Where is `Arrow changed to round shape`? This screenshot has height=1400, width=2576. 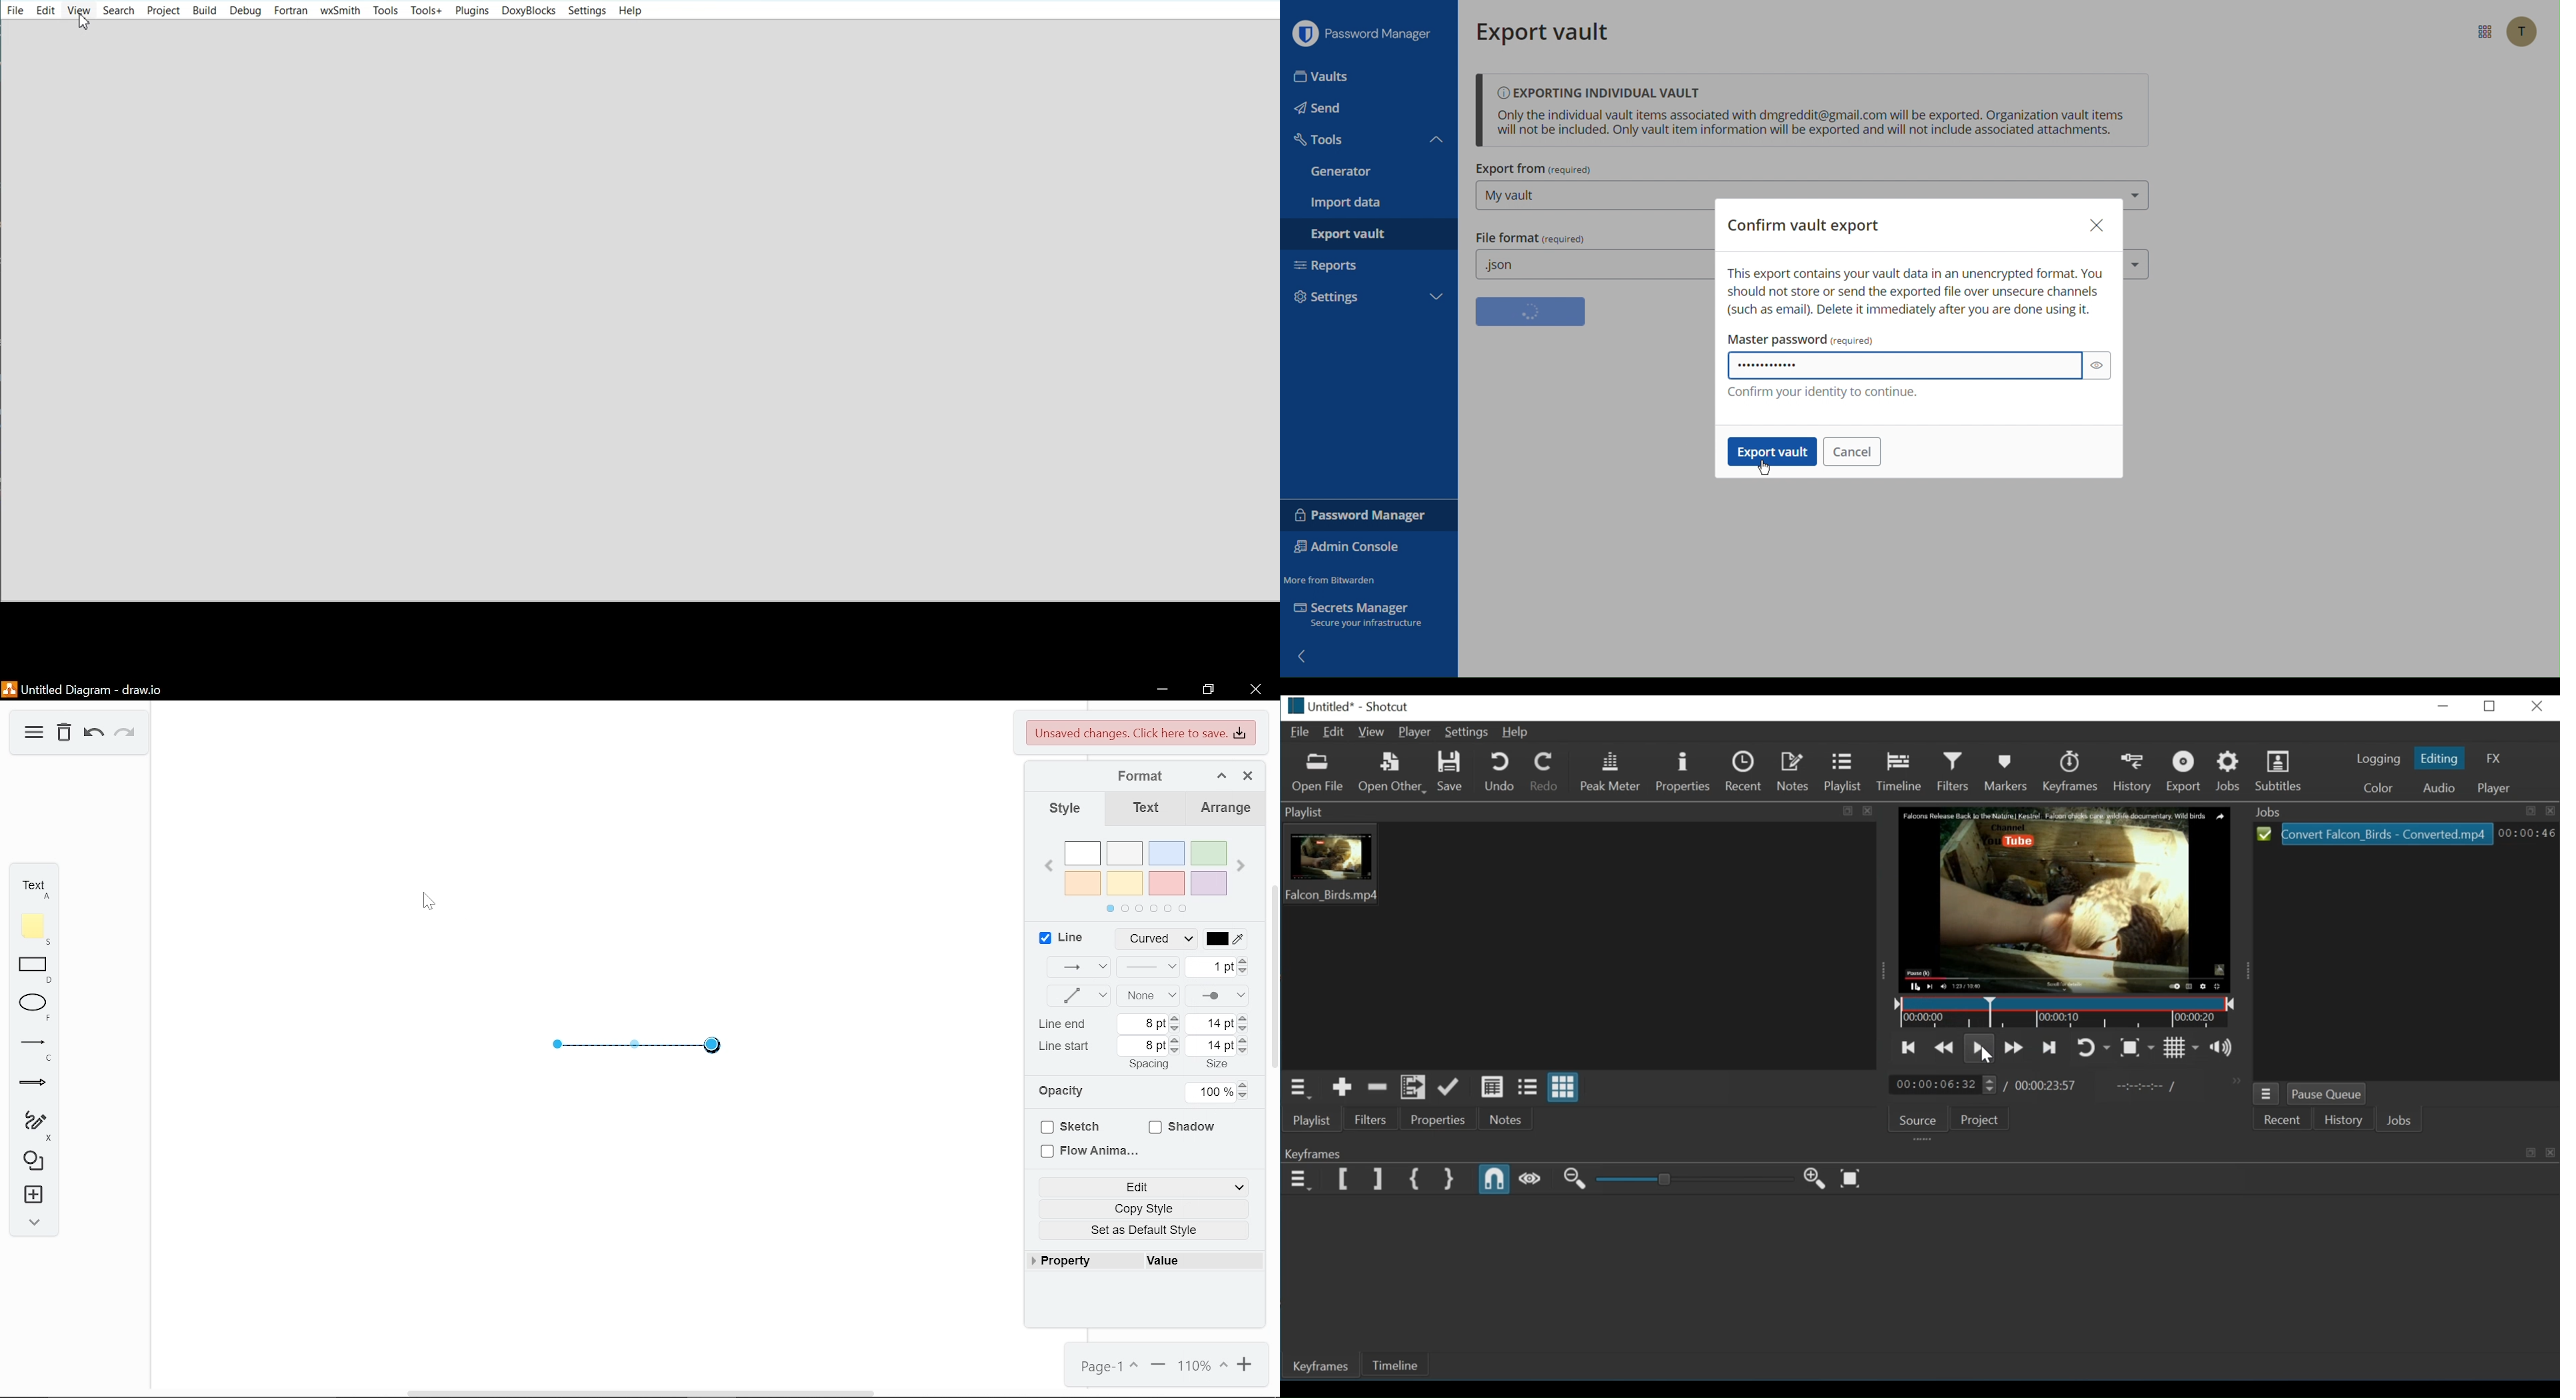 Arrow changed to round shape is located at coordinates (642, 1063).